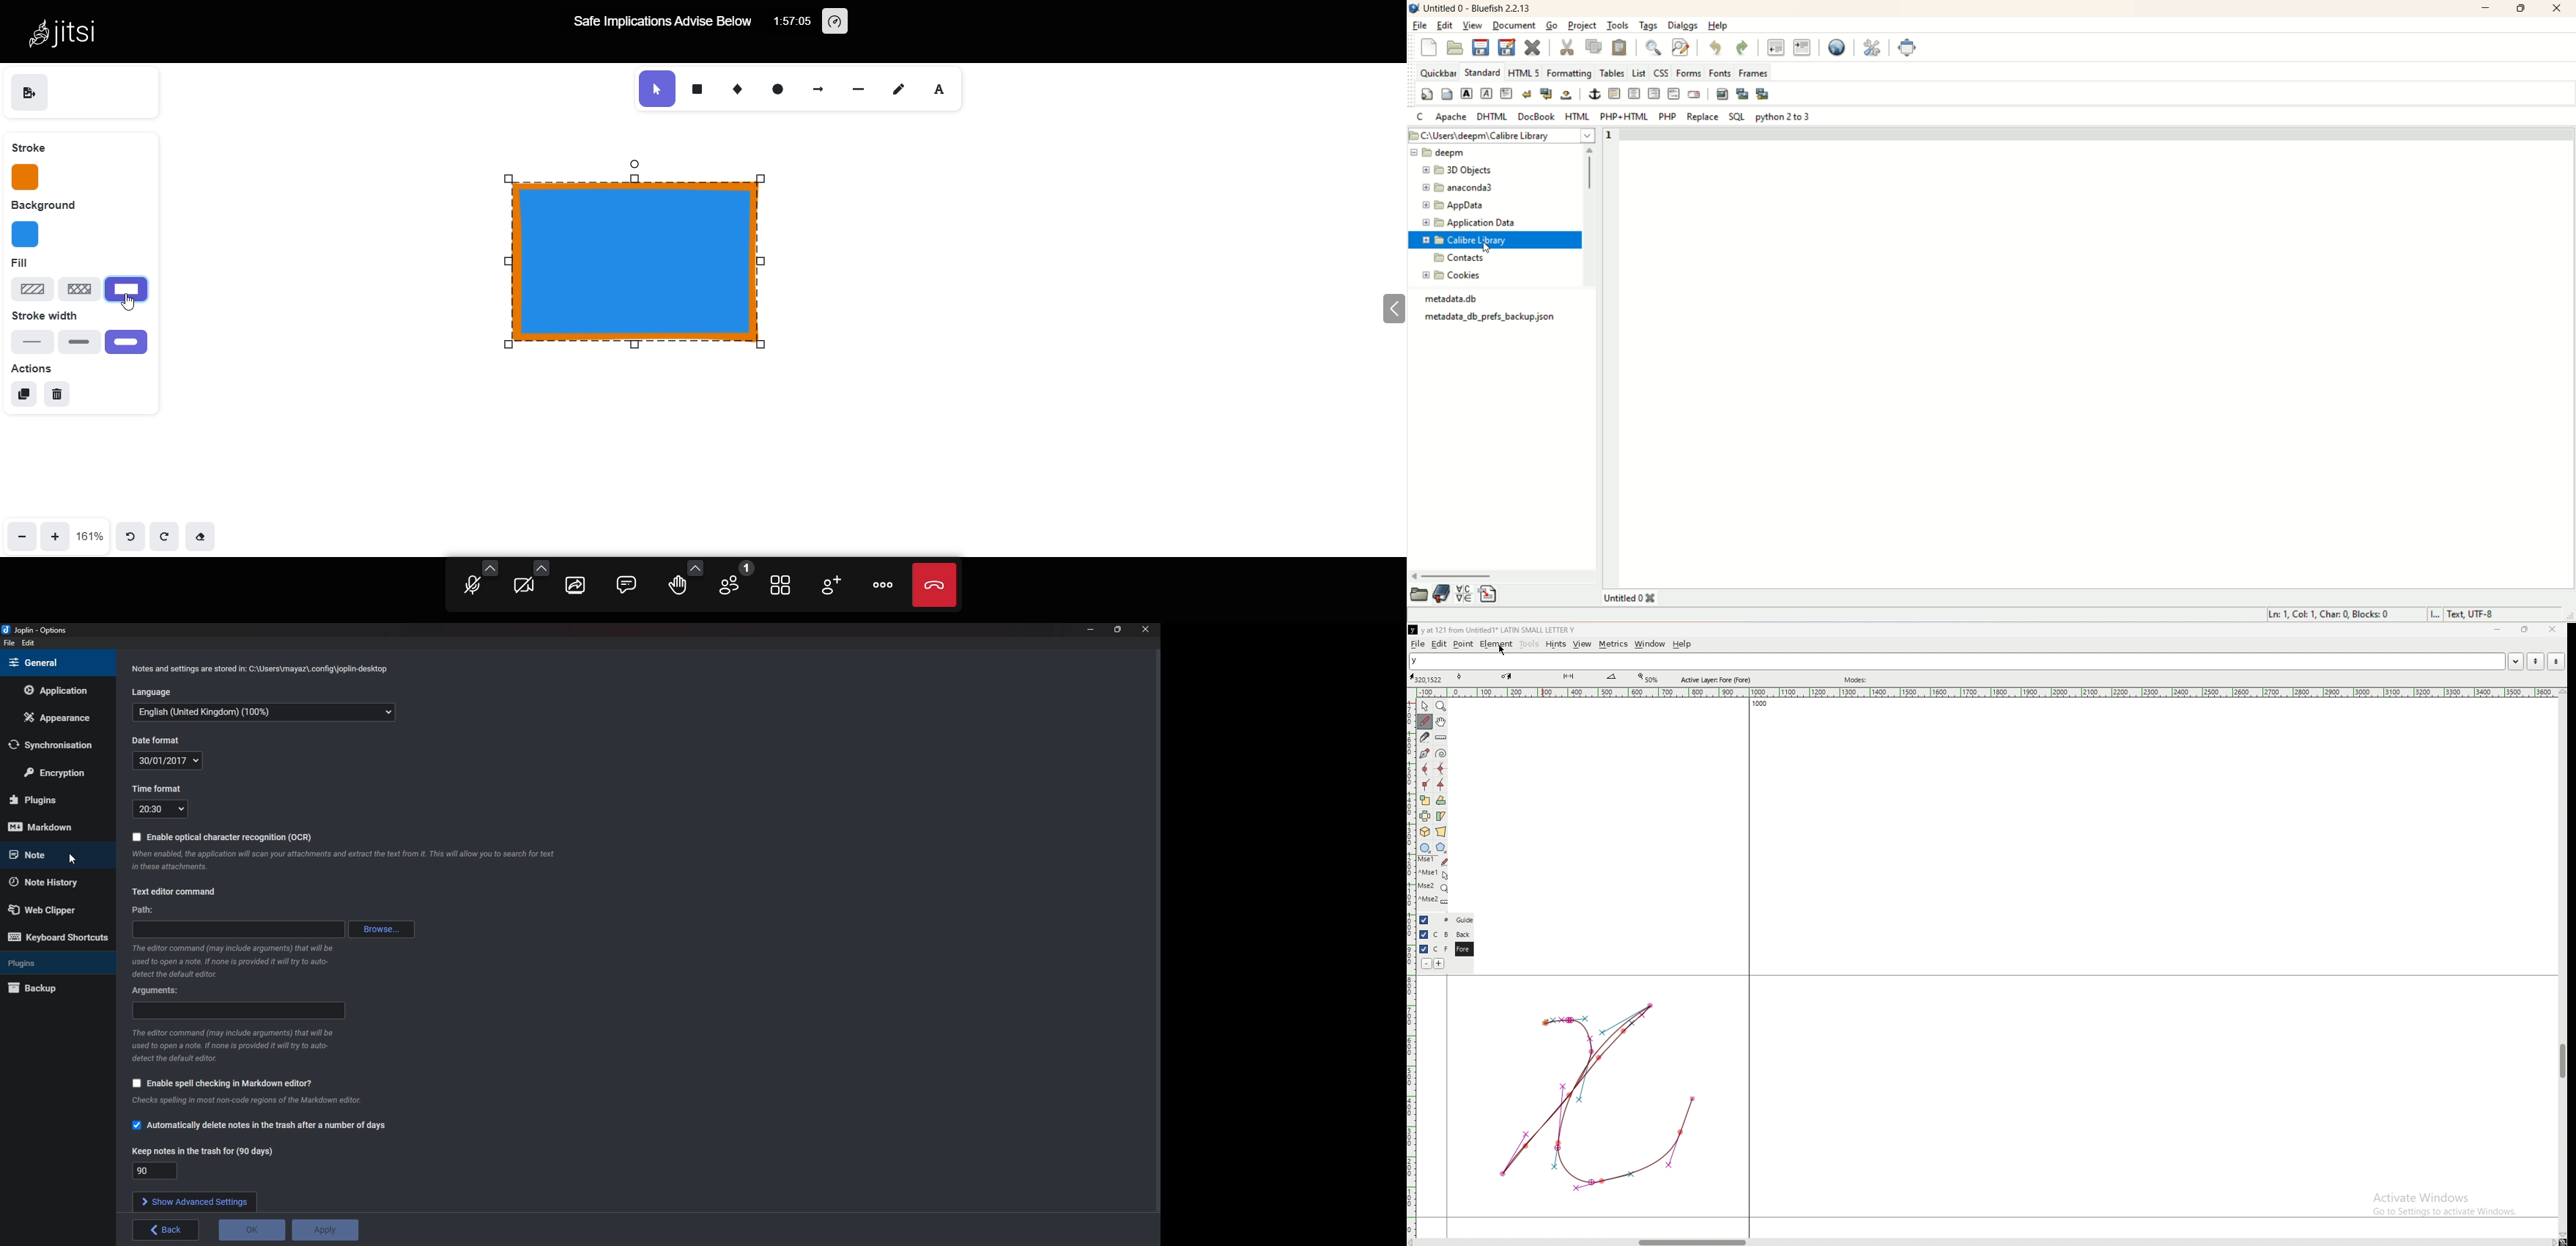 The height and width of the screenshot is (1260, 2576). What do you see at coordinates (8, 644) in the screenshot?
I see `file` at bounding box center [8, 644].